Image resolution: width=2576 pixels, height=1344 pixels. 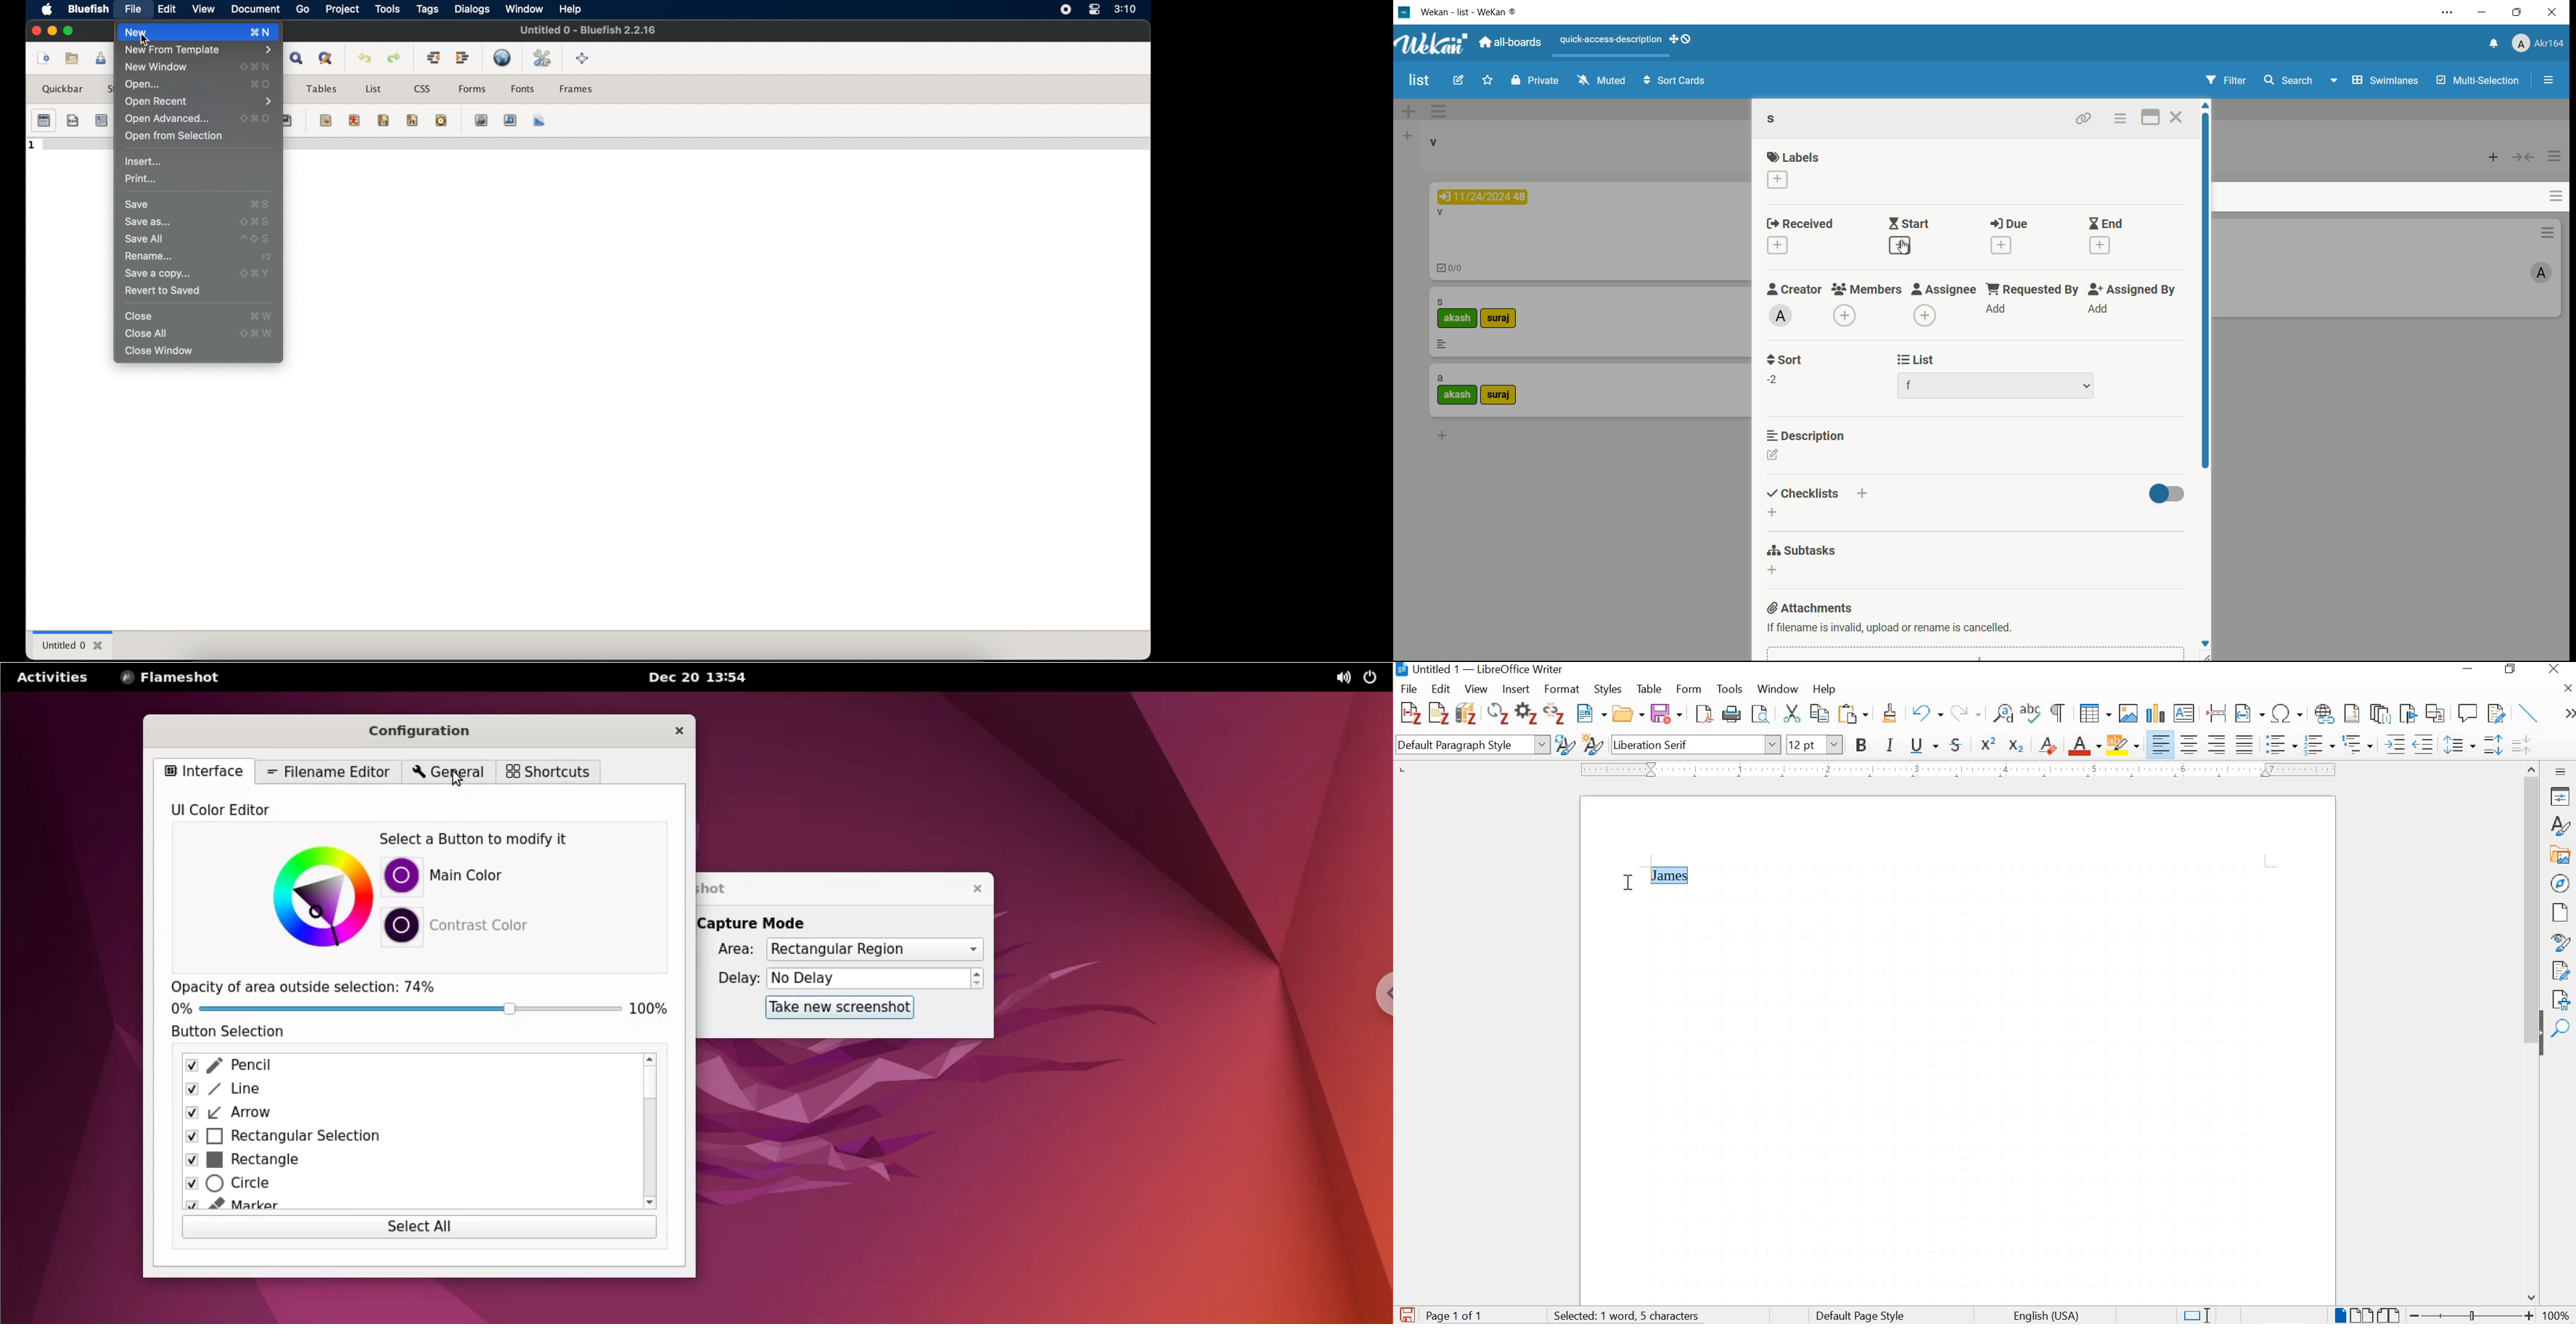 What do you see at coordinates (101, 120) in the screenshot?
I see `article` at bounding box center [101, 120].